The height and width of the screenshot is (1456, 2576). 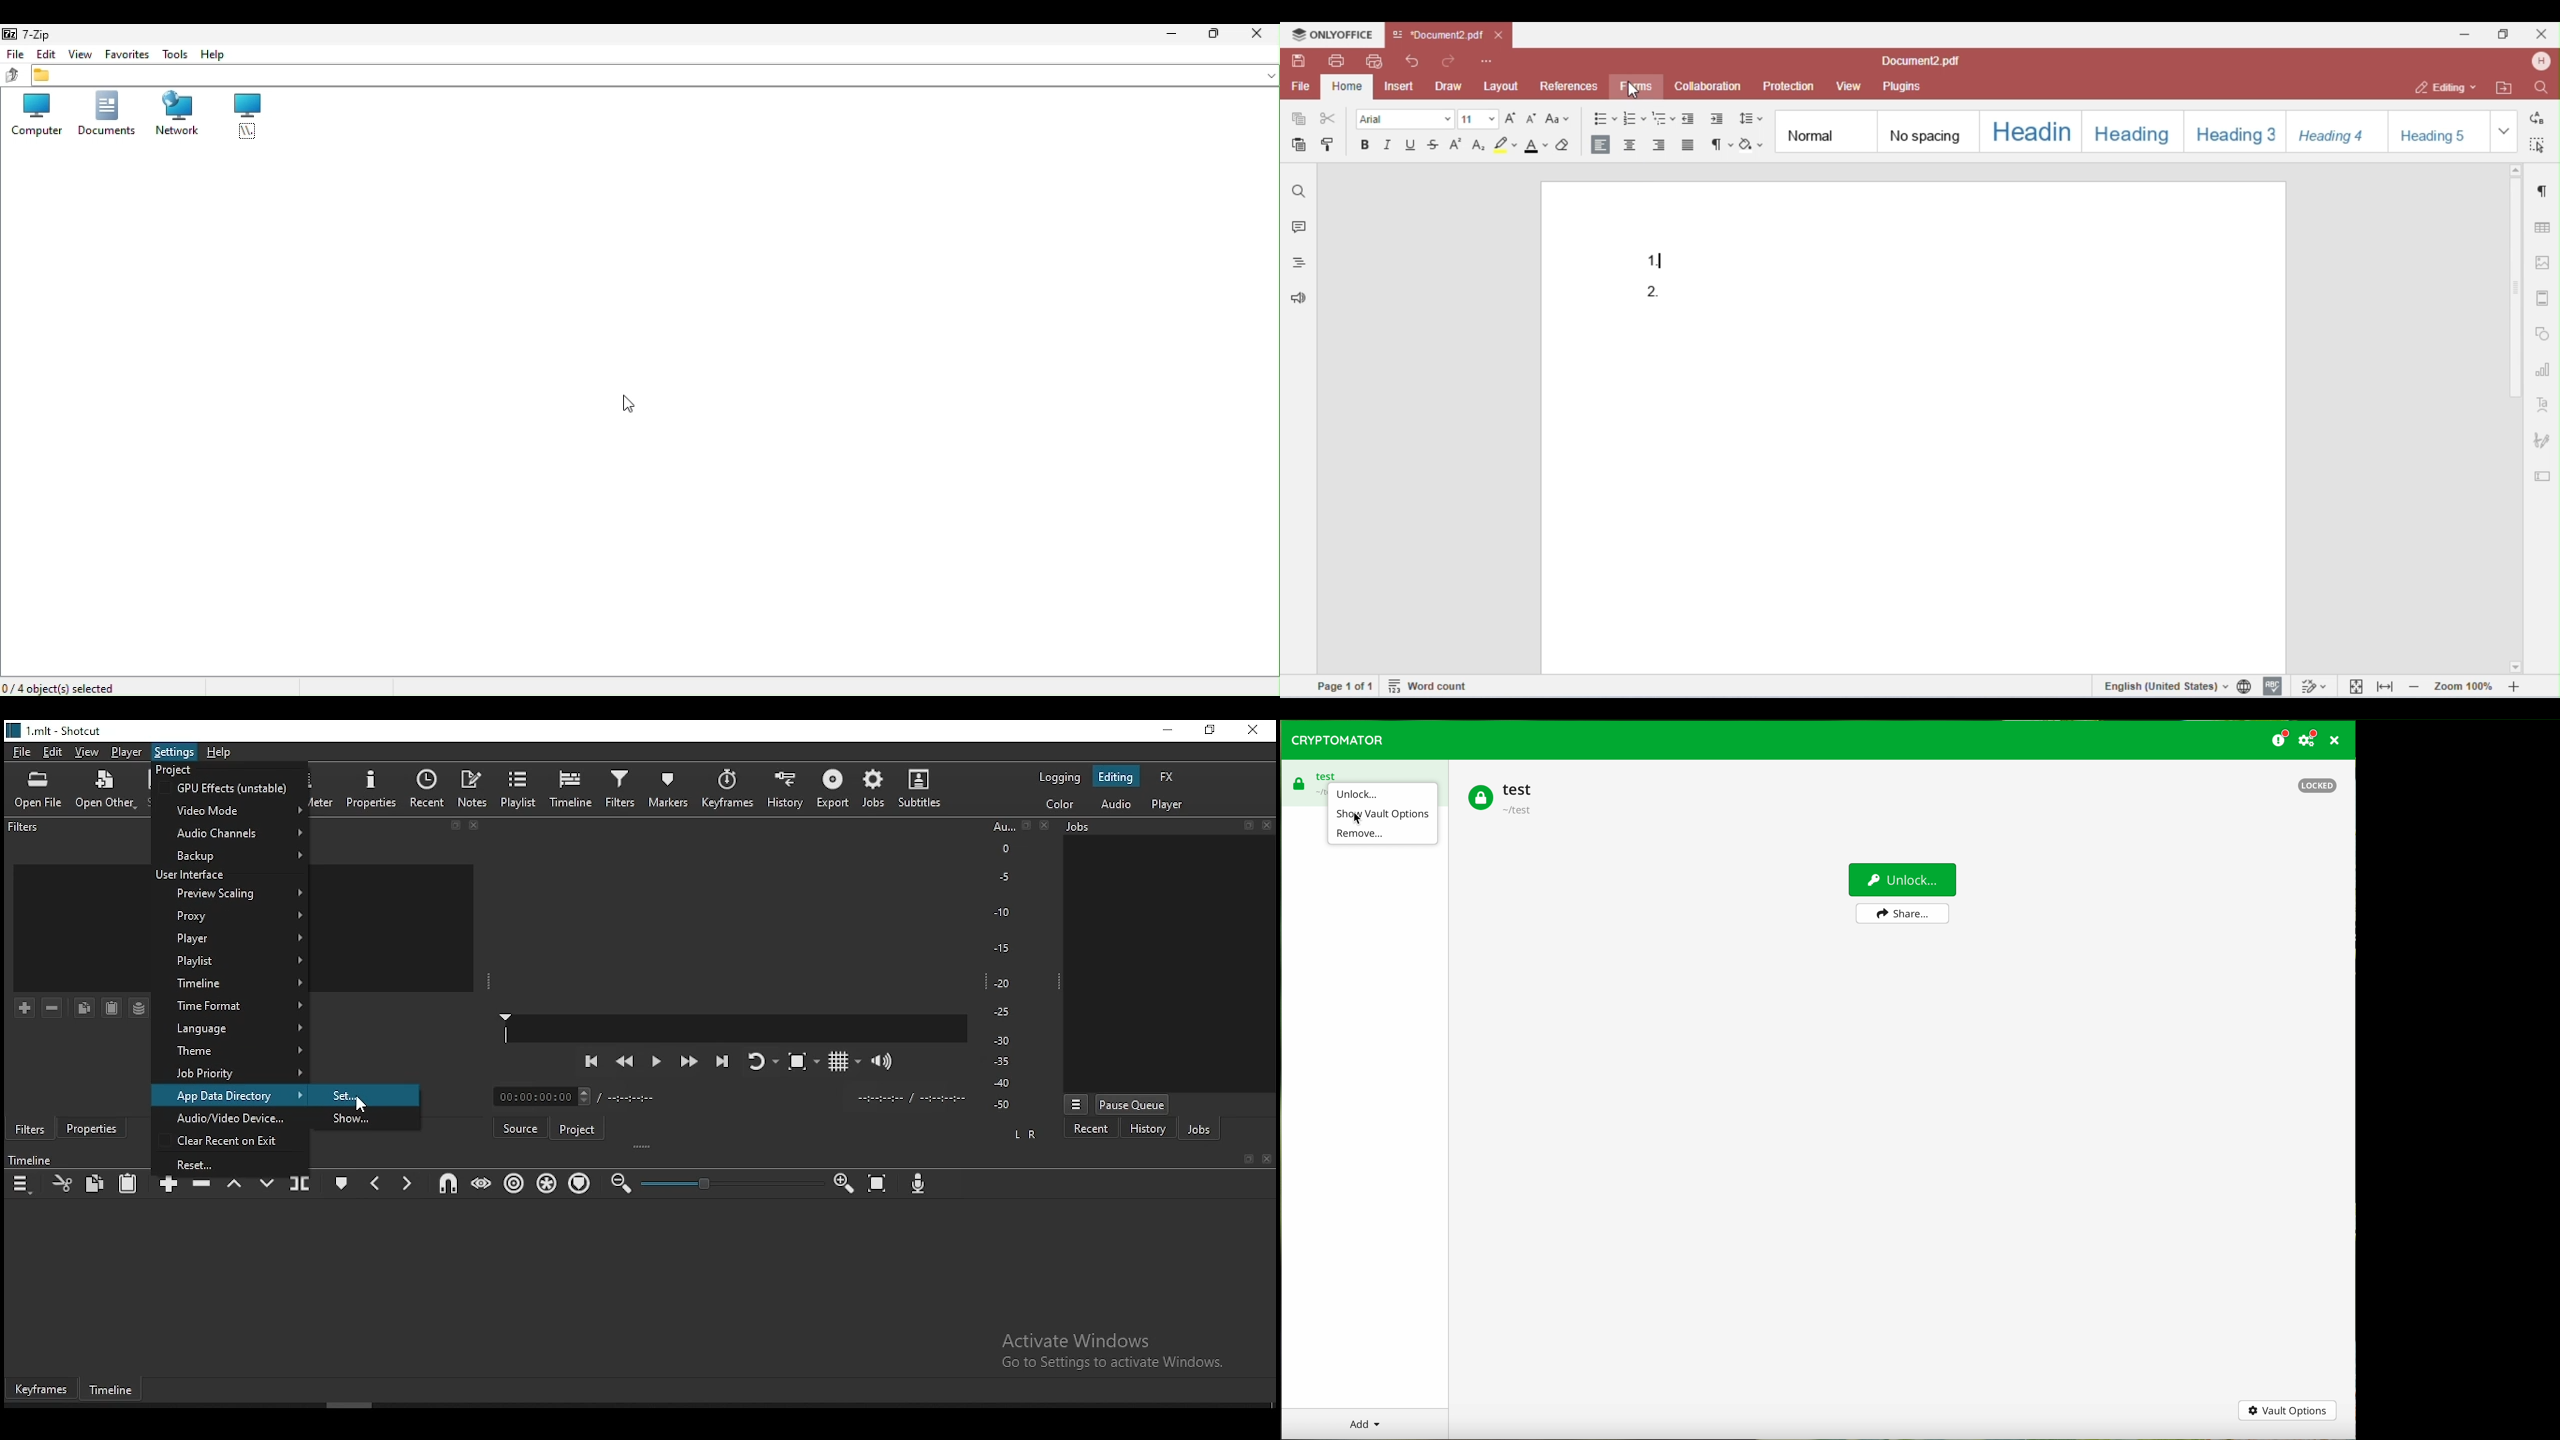 I want to click on Timer, so click(x=732, y=1096).